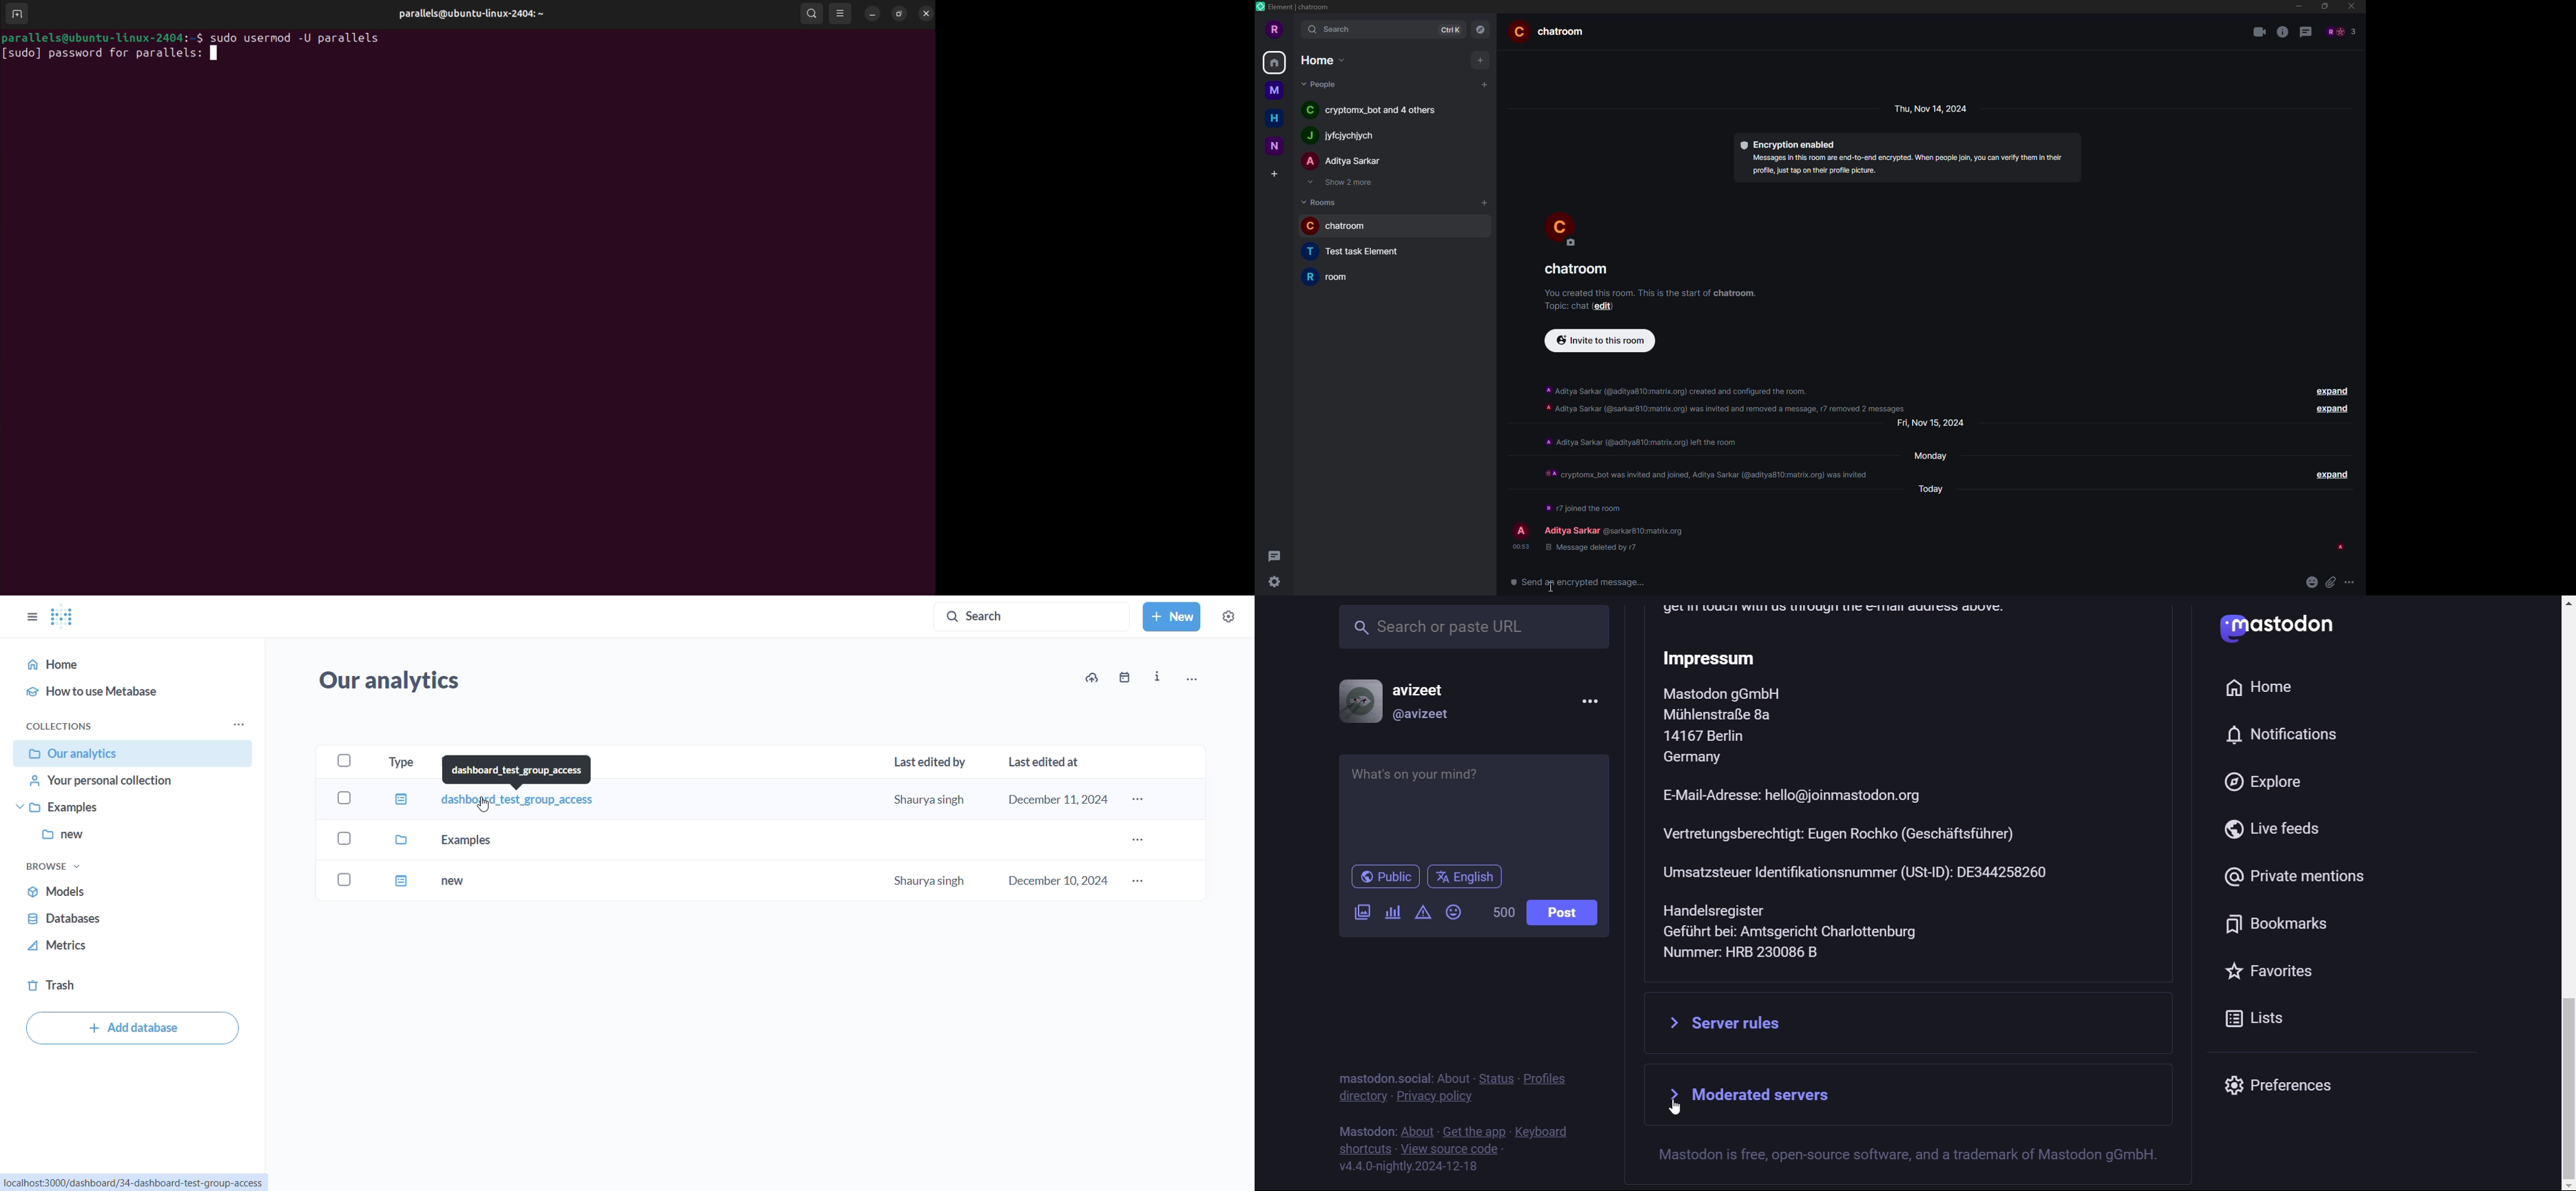  I want to click on search, so click(1331, 30).